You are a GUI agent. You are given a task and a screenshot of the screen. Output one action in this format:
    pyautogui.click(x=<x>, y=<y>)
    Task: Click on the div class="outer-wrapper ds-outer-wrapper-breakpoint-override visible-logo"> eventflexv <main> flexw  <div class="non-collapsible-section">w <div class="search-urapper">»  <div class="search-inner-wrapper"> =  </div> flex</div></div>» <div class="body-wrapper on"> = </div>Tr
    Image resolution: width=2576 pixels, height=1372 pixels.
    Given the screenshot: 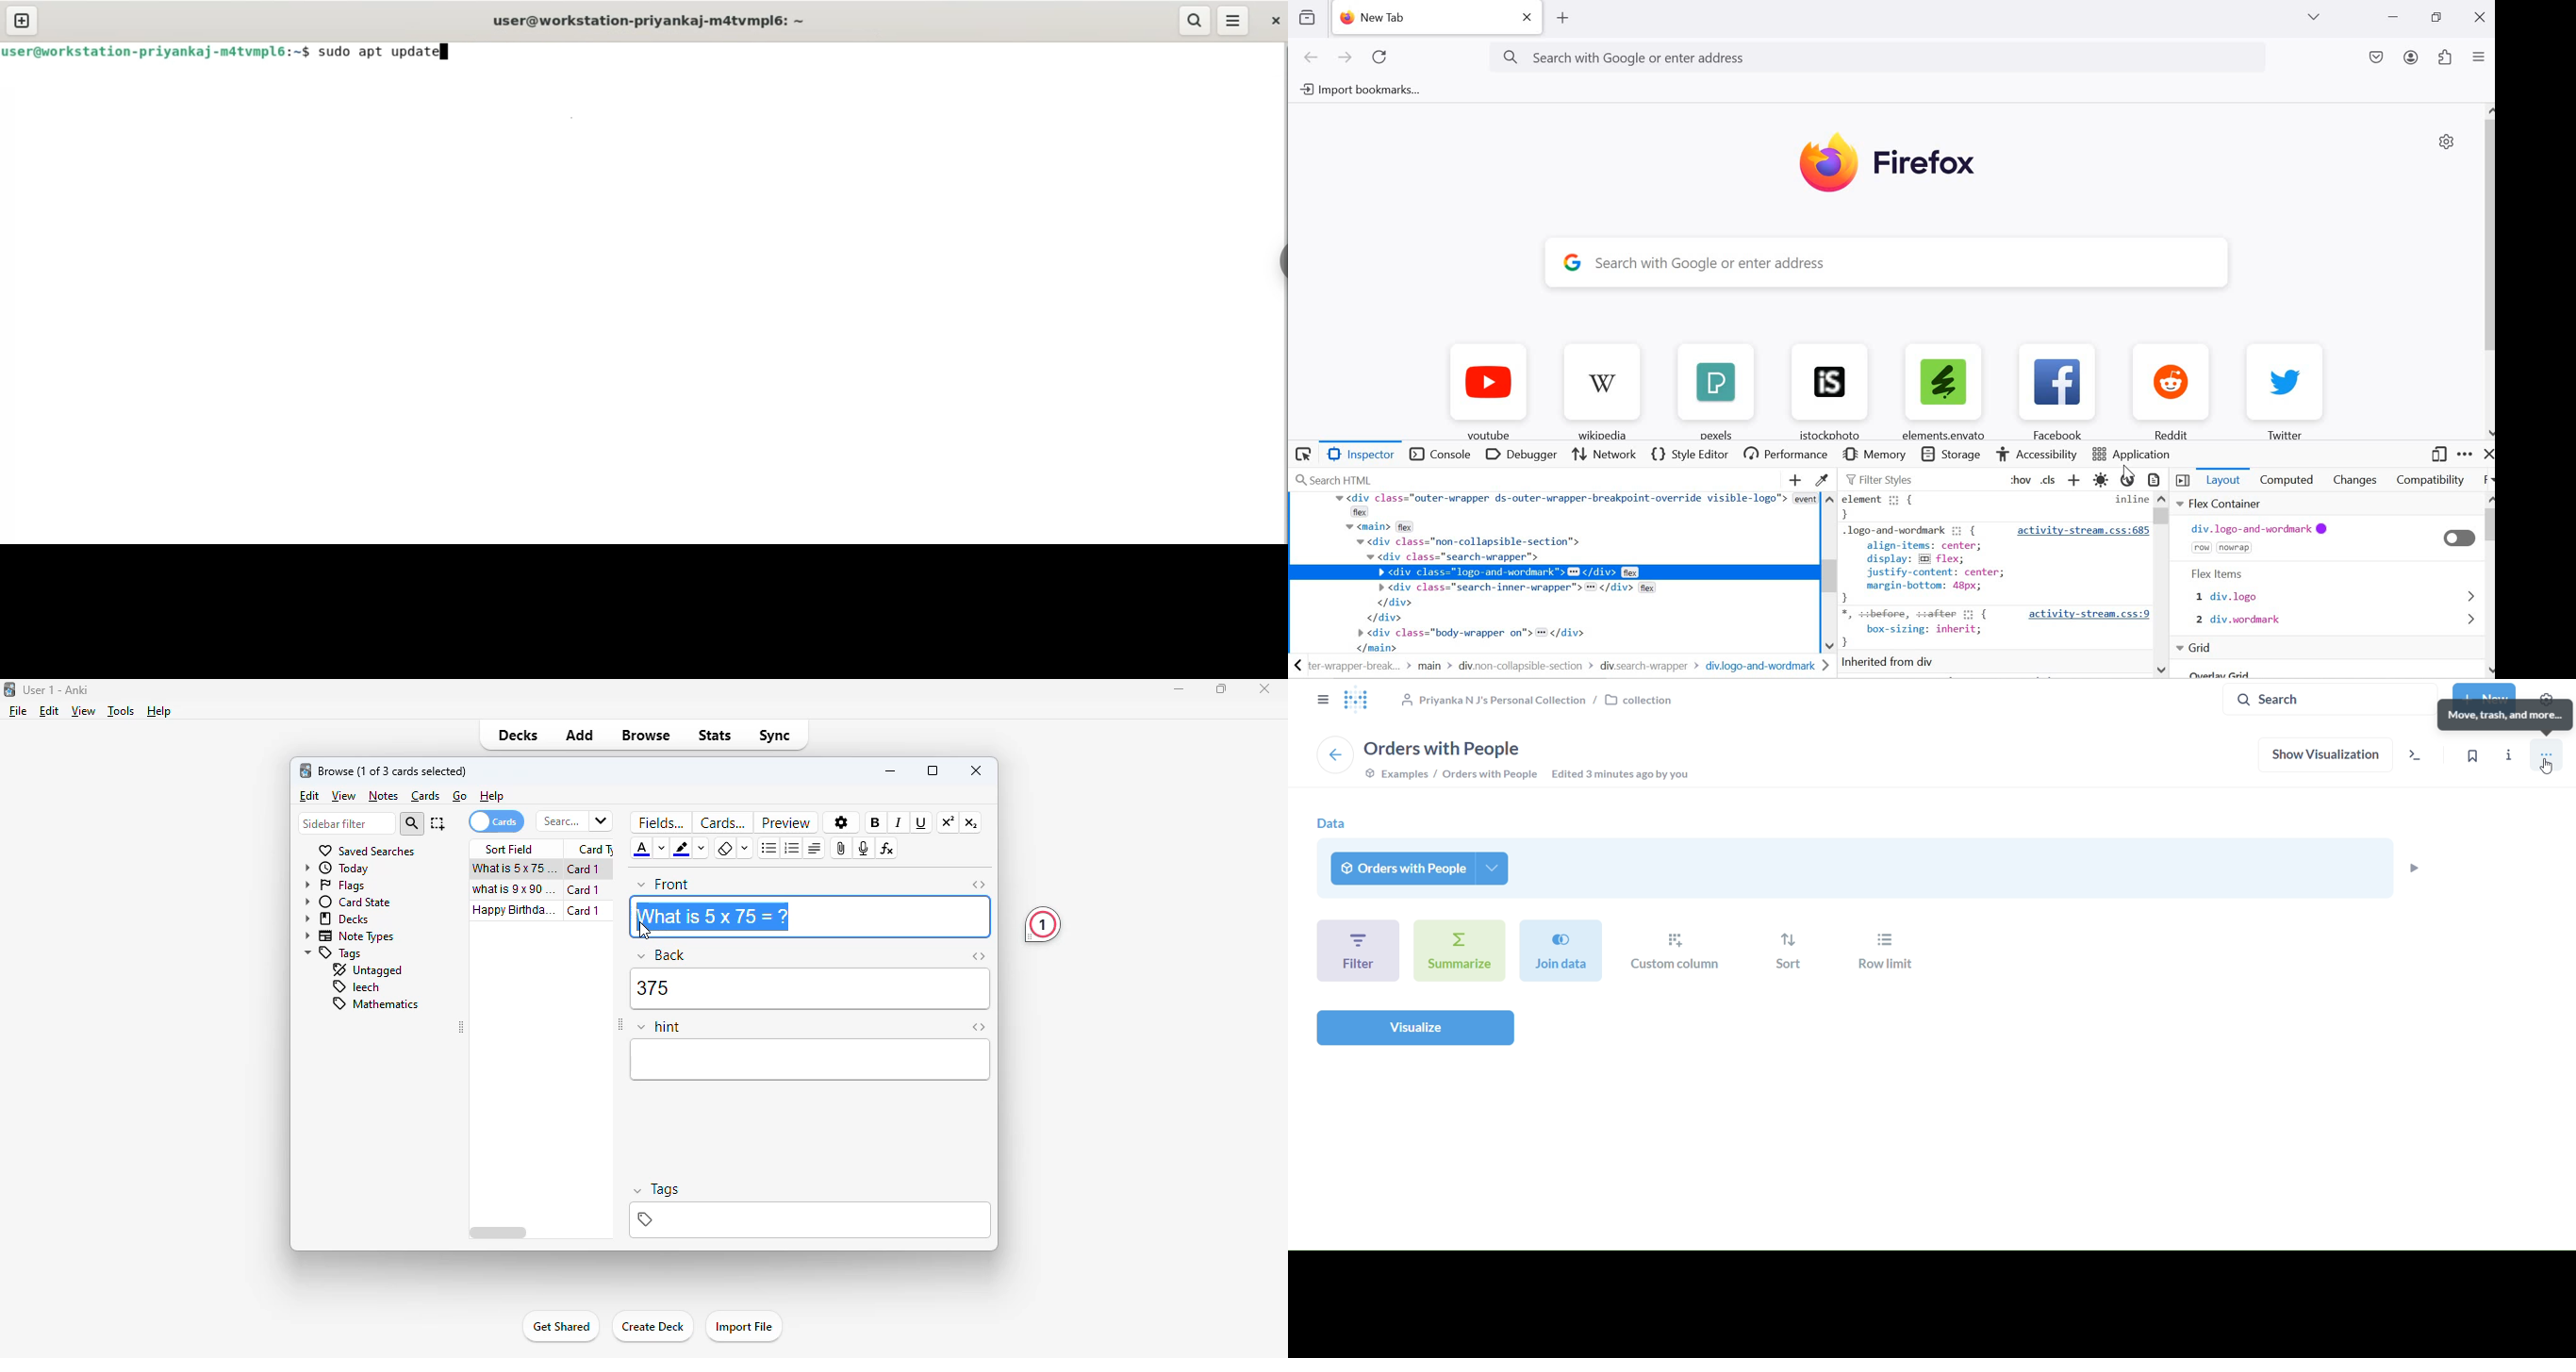 What is the action you would take?
    pyautogui.click(x=1572, y=571)
    